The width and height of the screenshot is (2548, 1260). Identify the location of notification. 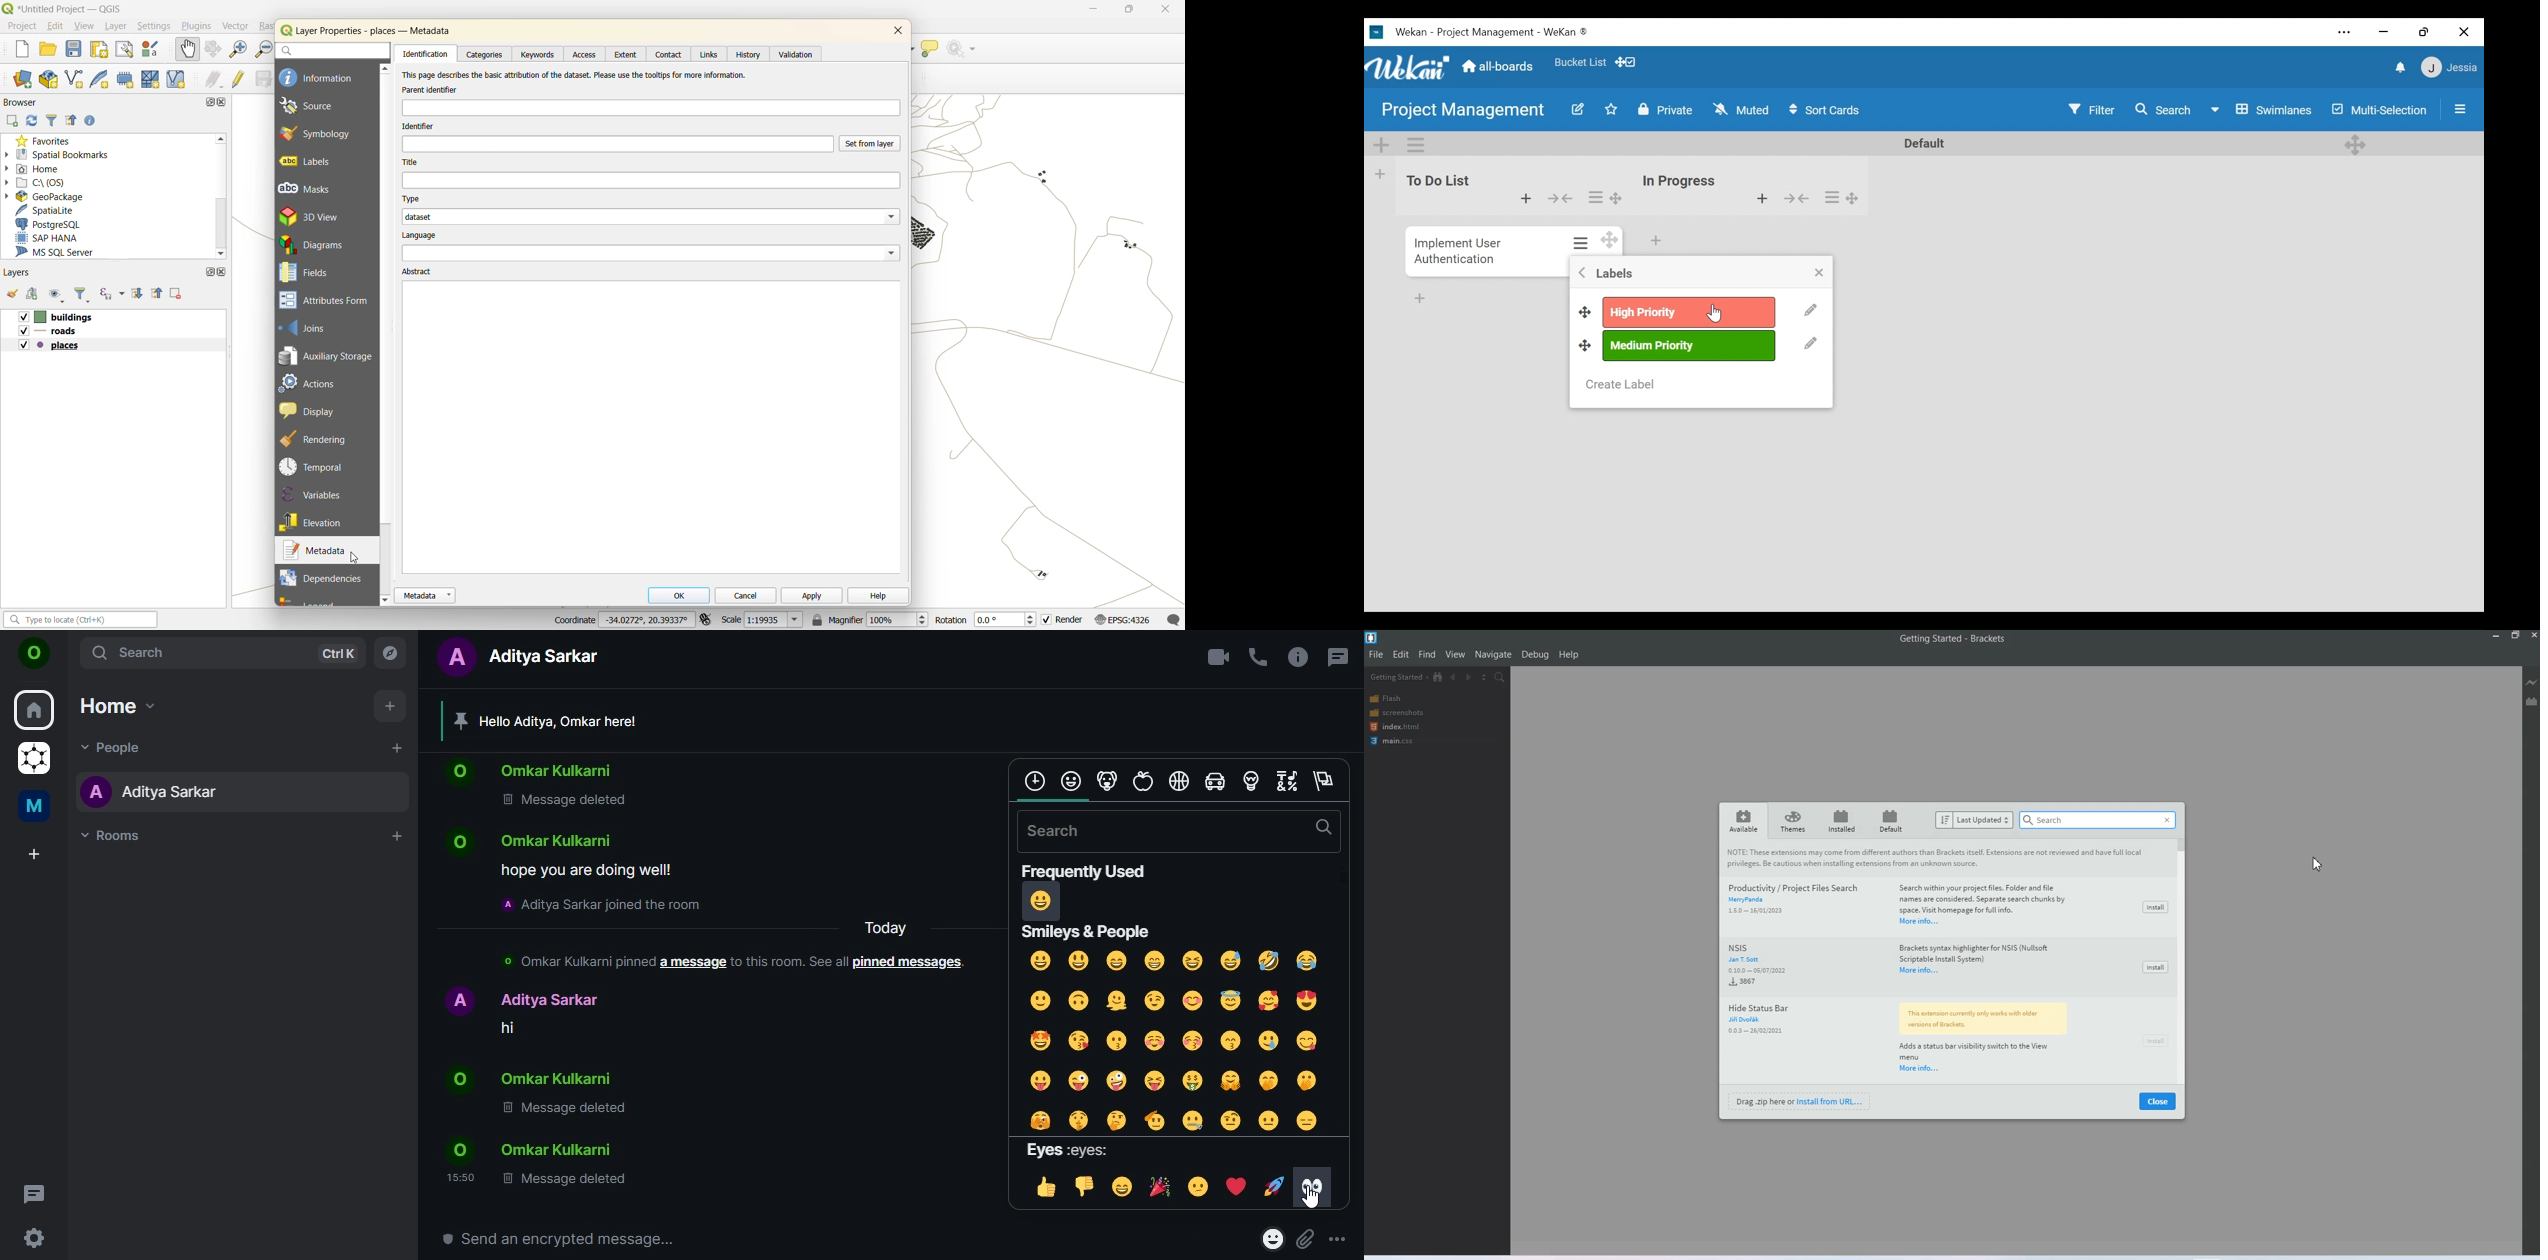
(2399, 68).